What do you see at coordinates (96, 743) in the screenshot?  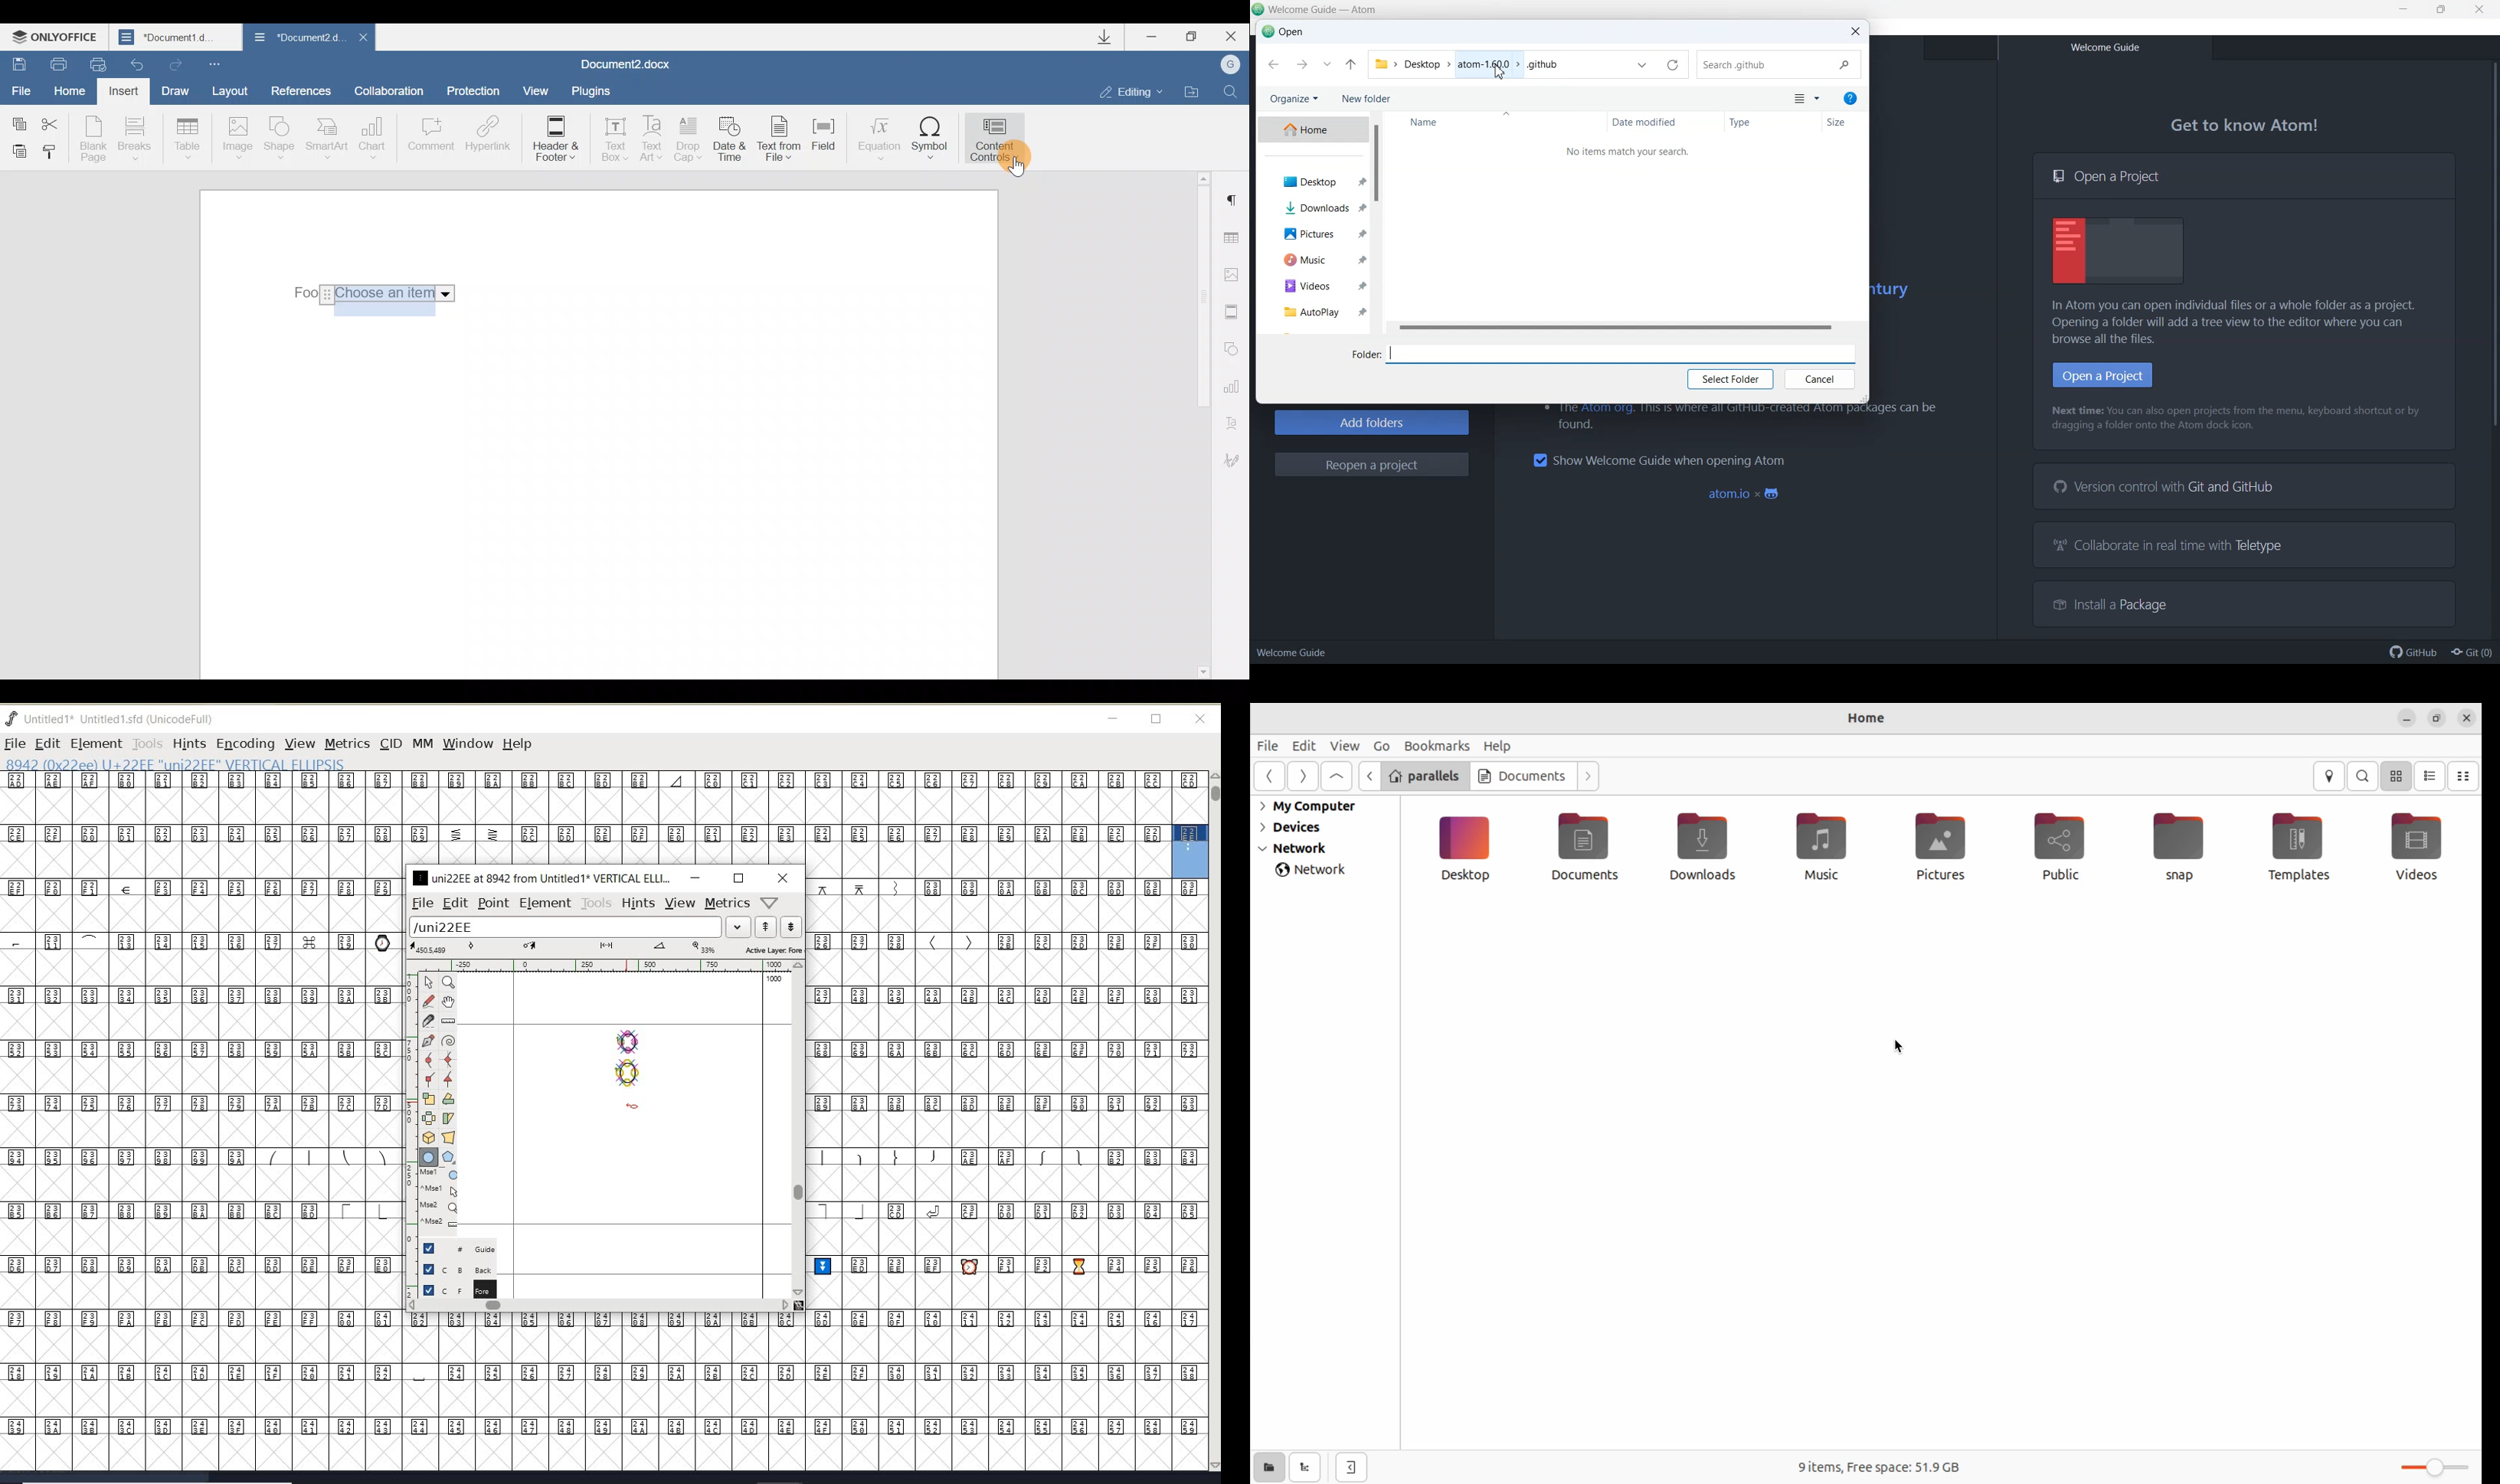 I see `ELEMENT` at bounding box center [96, 743].